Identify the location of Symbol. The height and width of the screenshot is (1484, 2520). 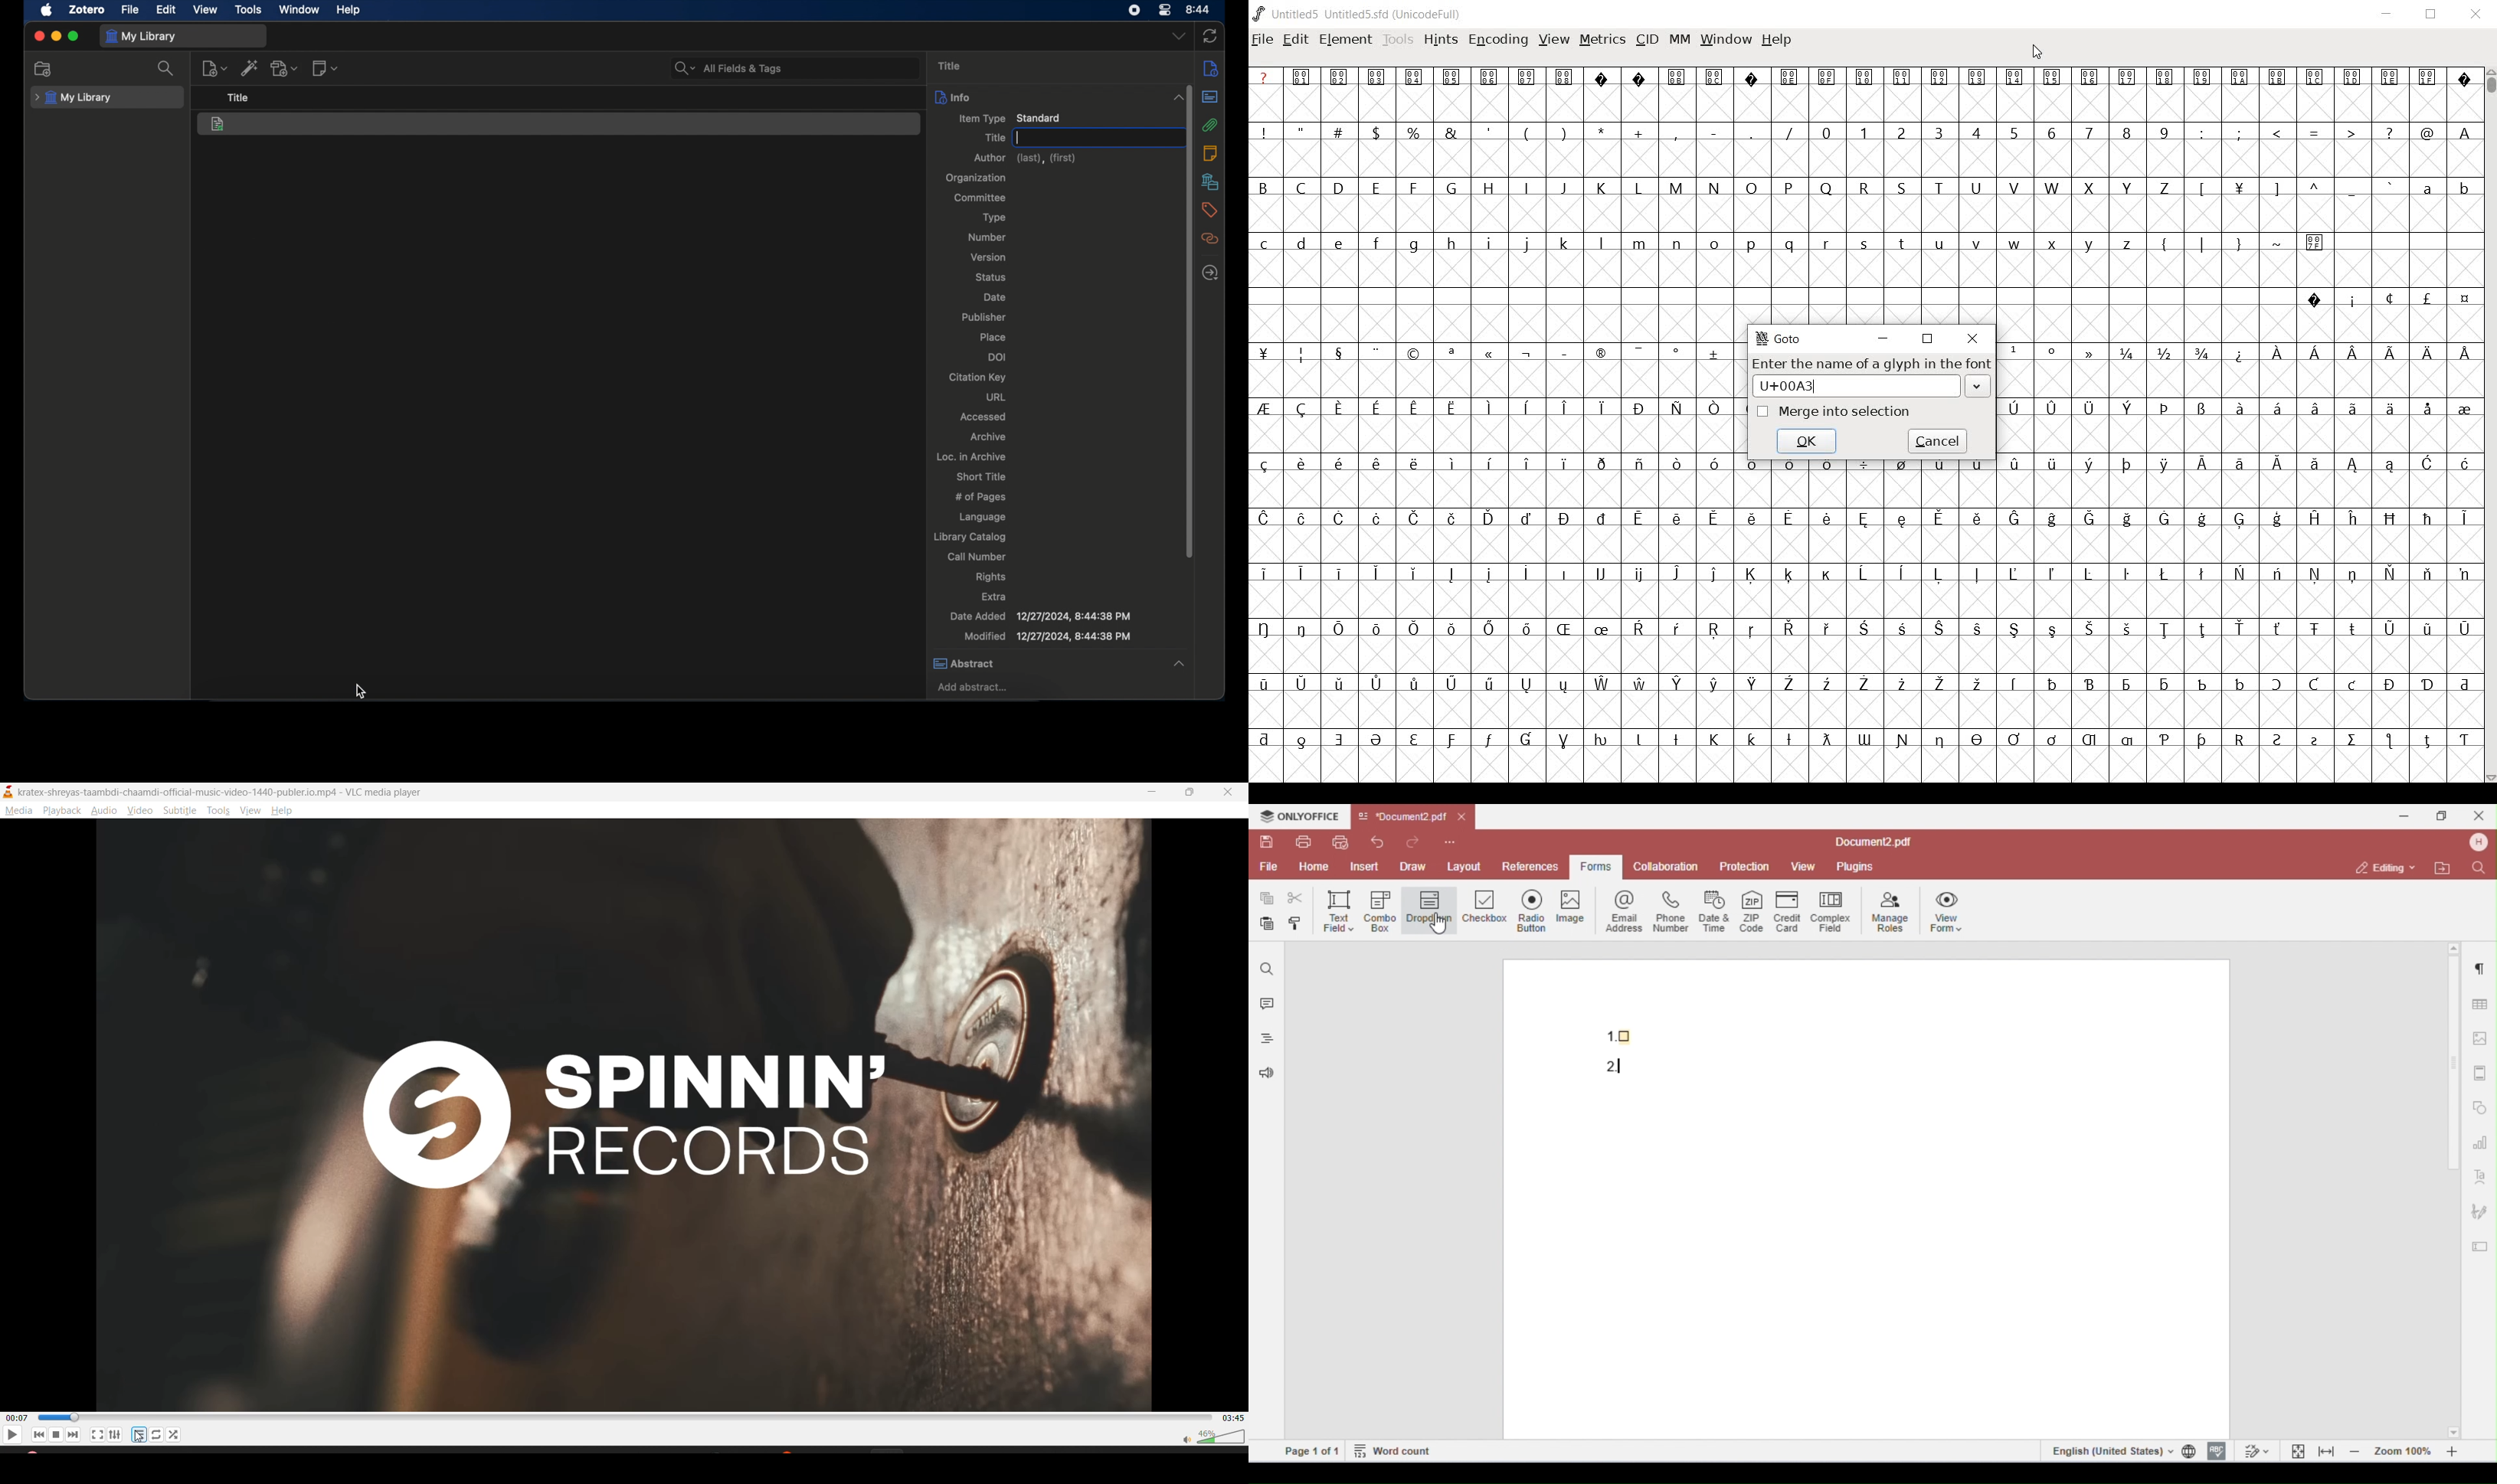
(2465, 519).